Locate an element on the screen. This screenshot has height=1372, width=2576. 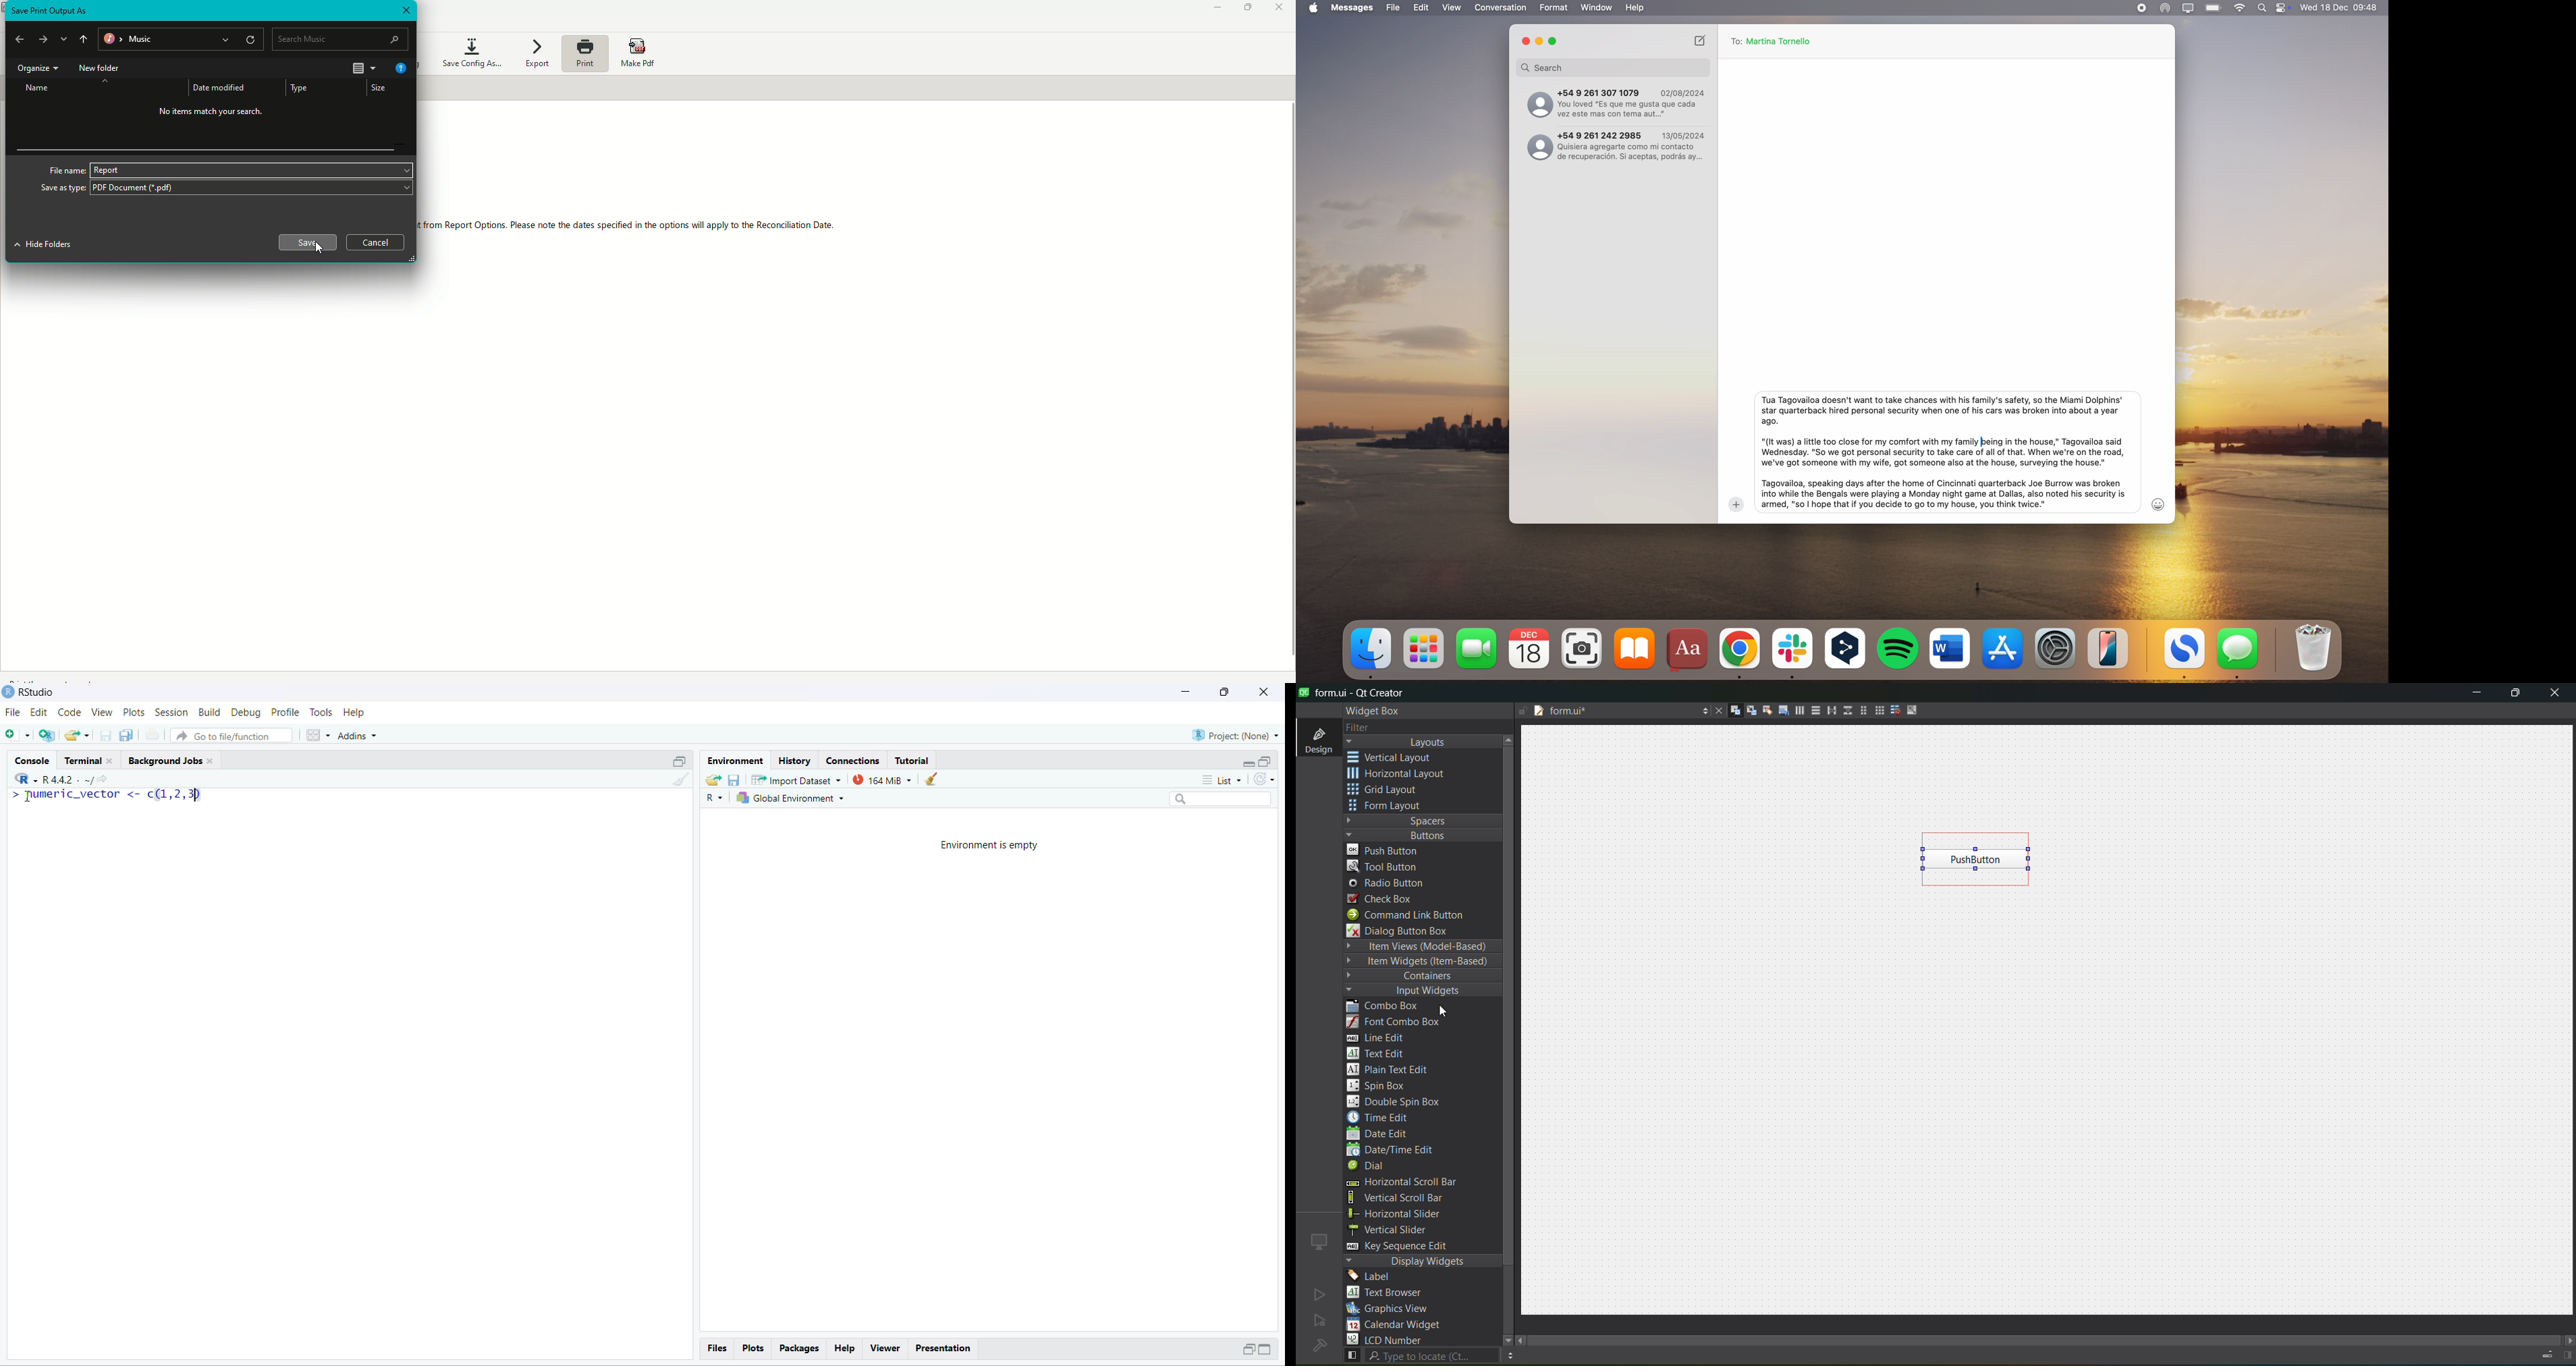
minimize is located at coordinates (1249, 765).